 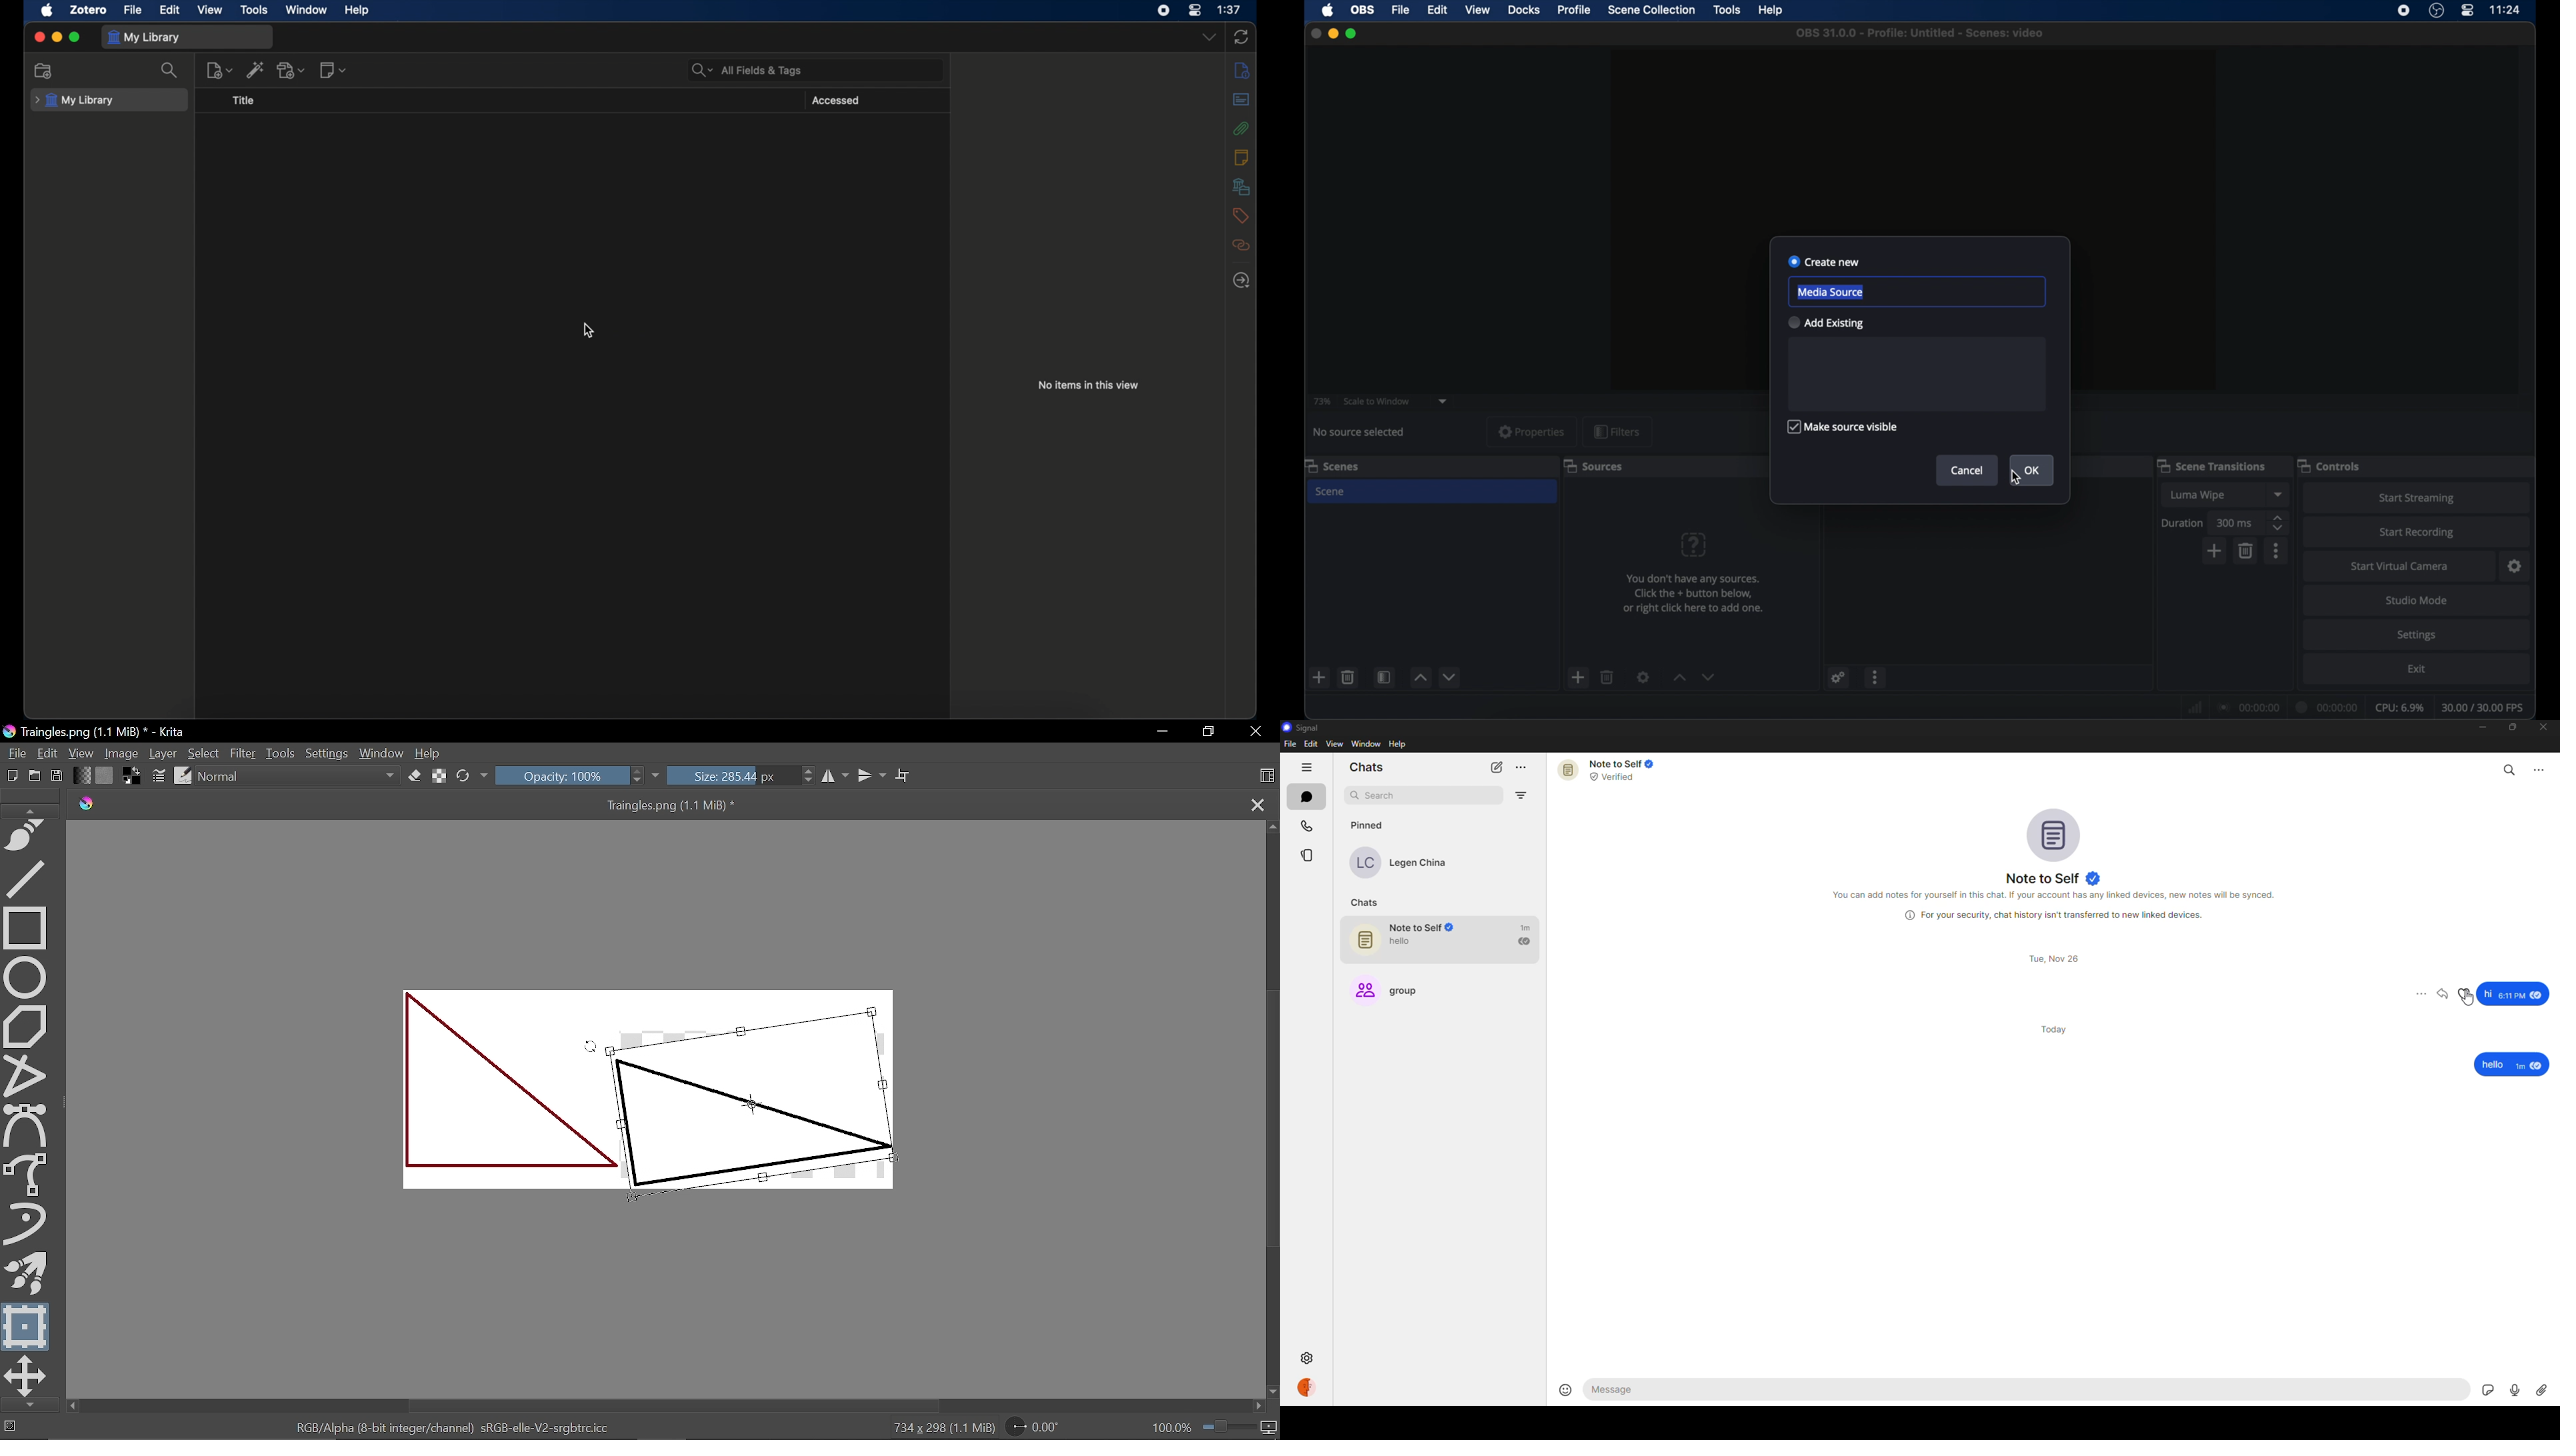 What do you see at coordinates (2435, 11) in the screenshot?
I see `obs studio` at bounding box center [2435, 11].